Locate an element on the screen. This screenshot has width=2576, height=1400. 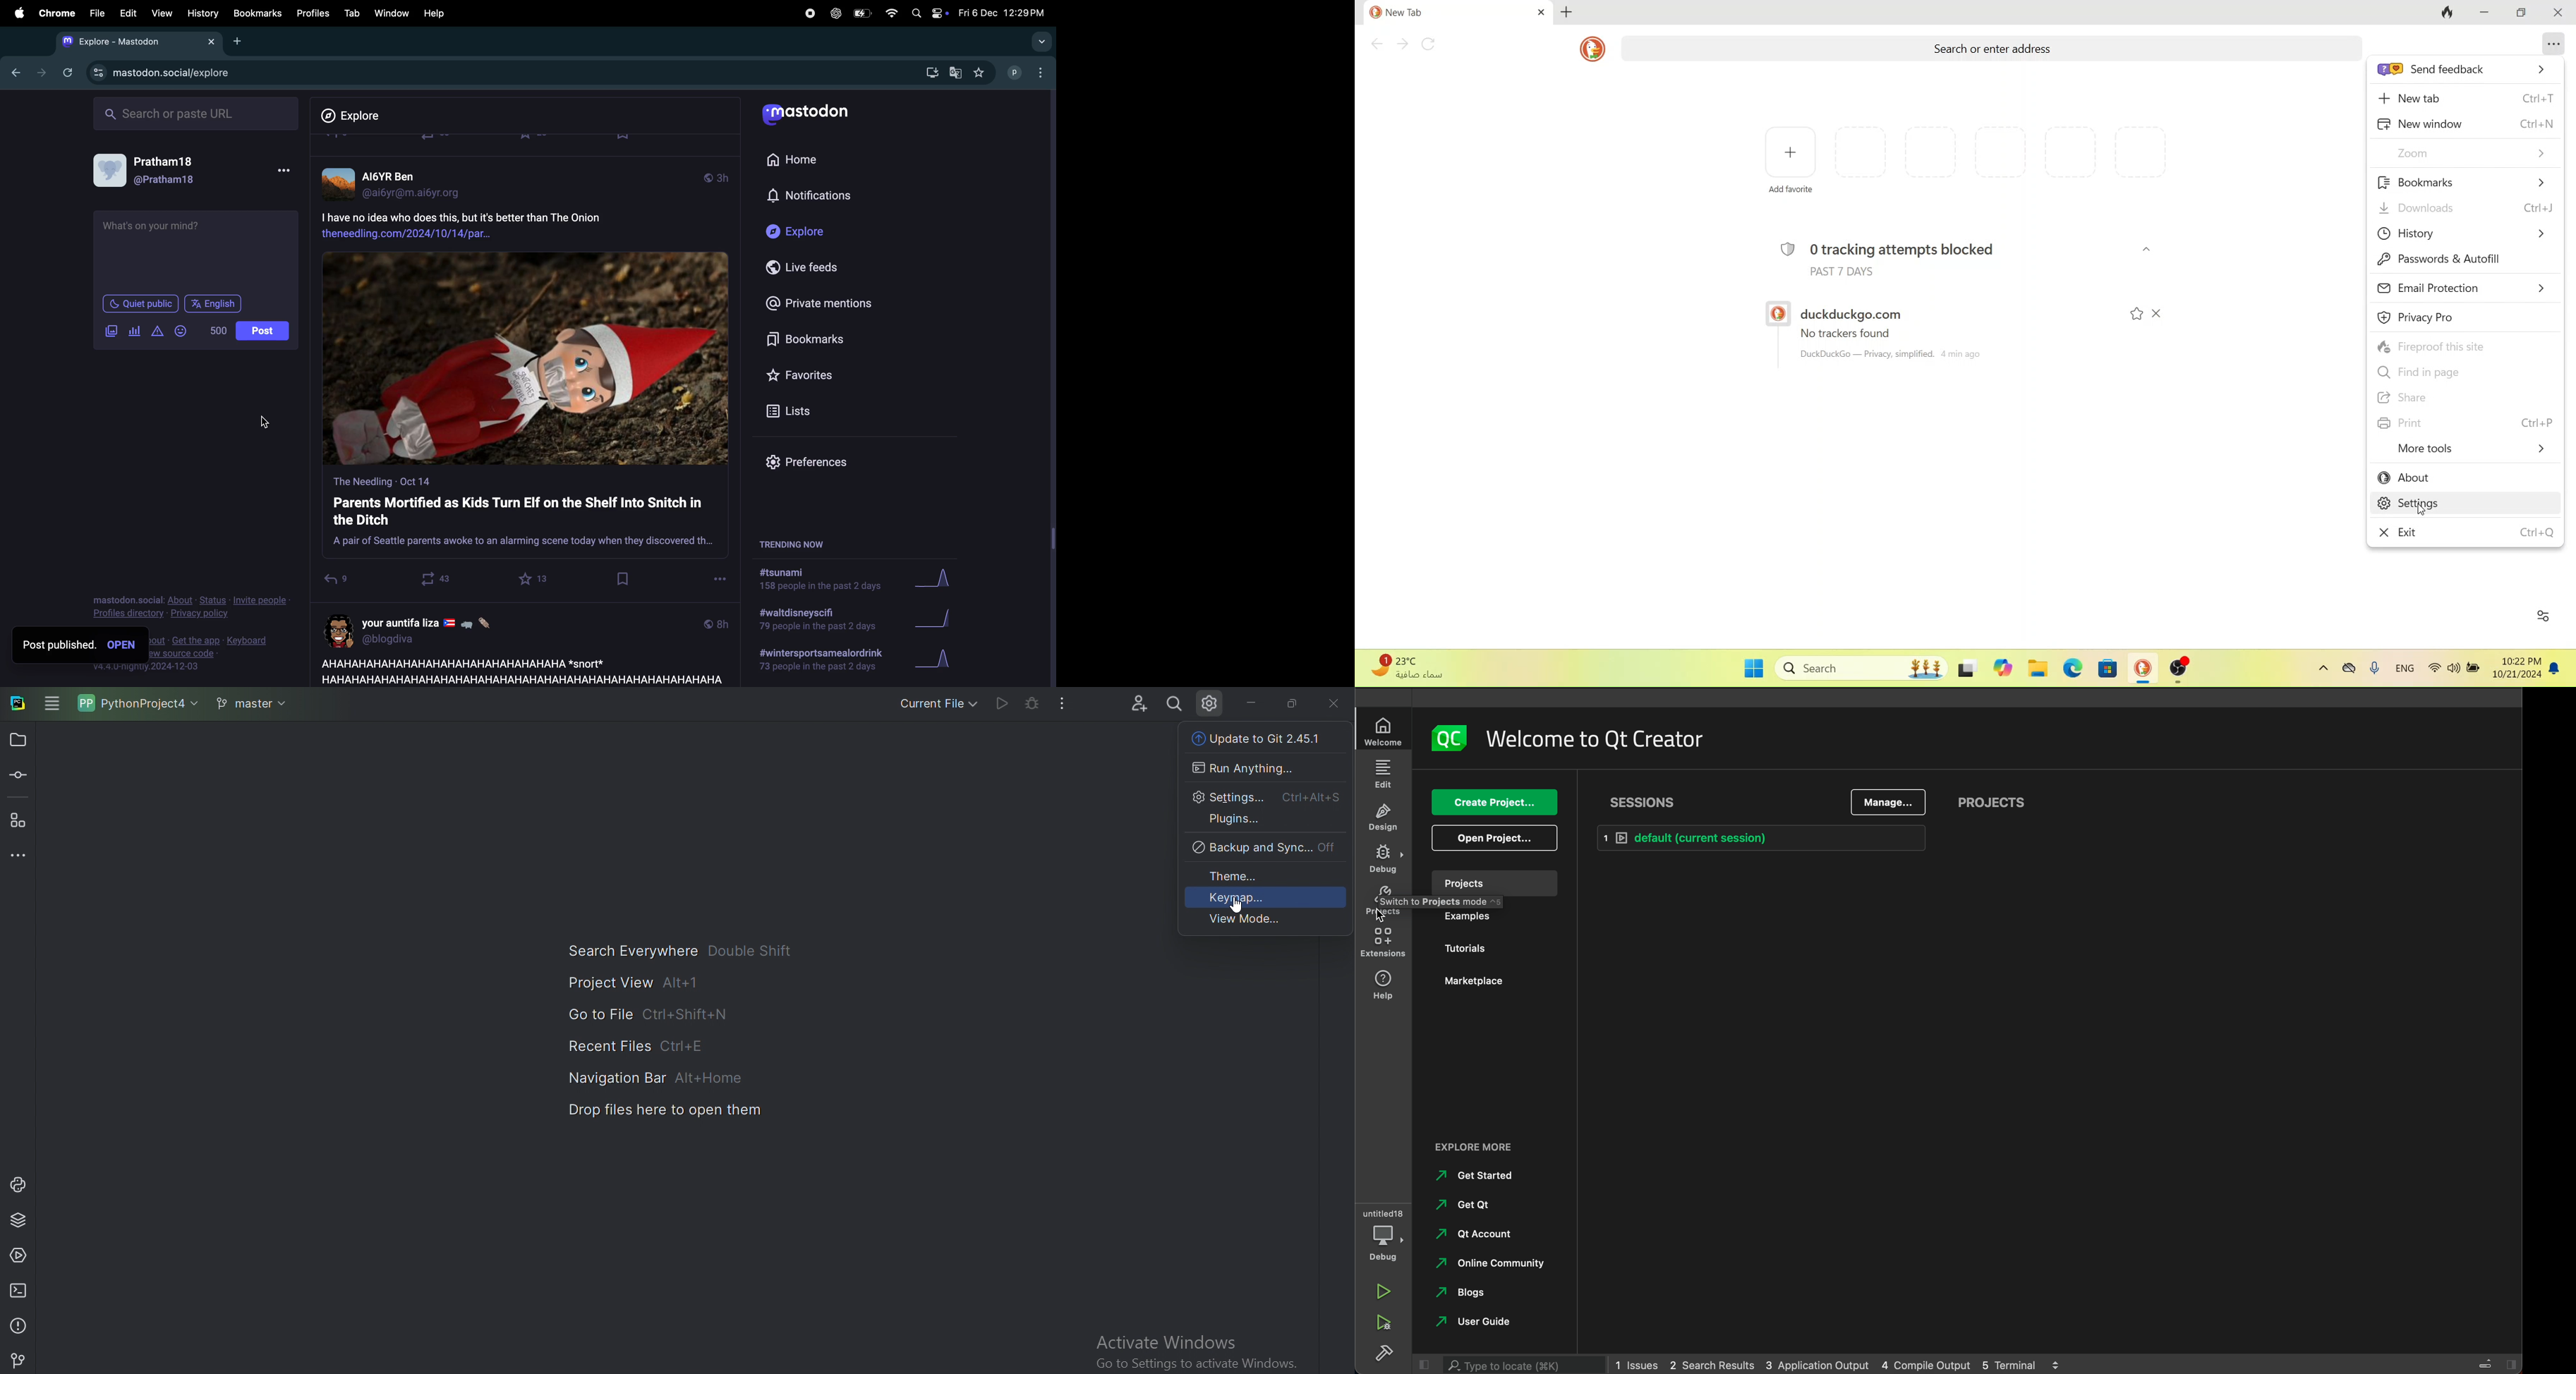
show hidden icons is located at coordinates (2323, 670).